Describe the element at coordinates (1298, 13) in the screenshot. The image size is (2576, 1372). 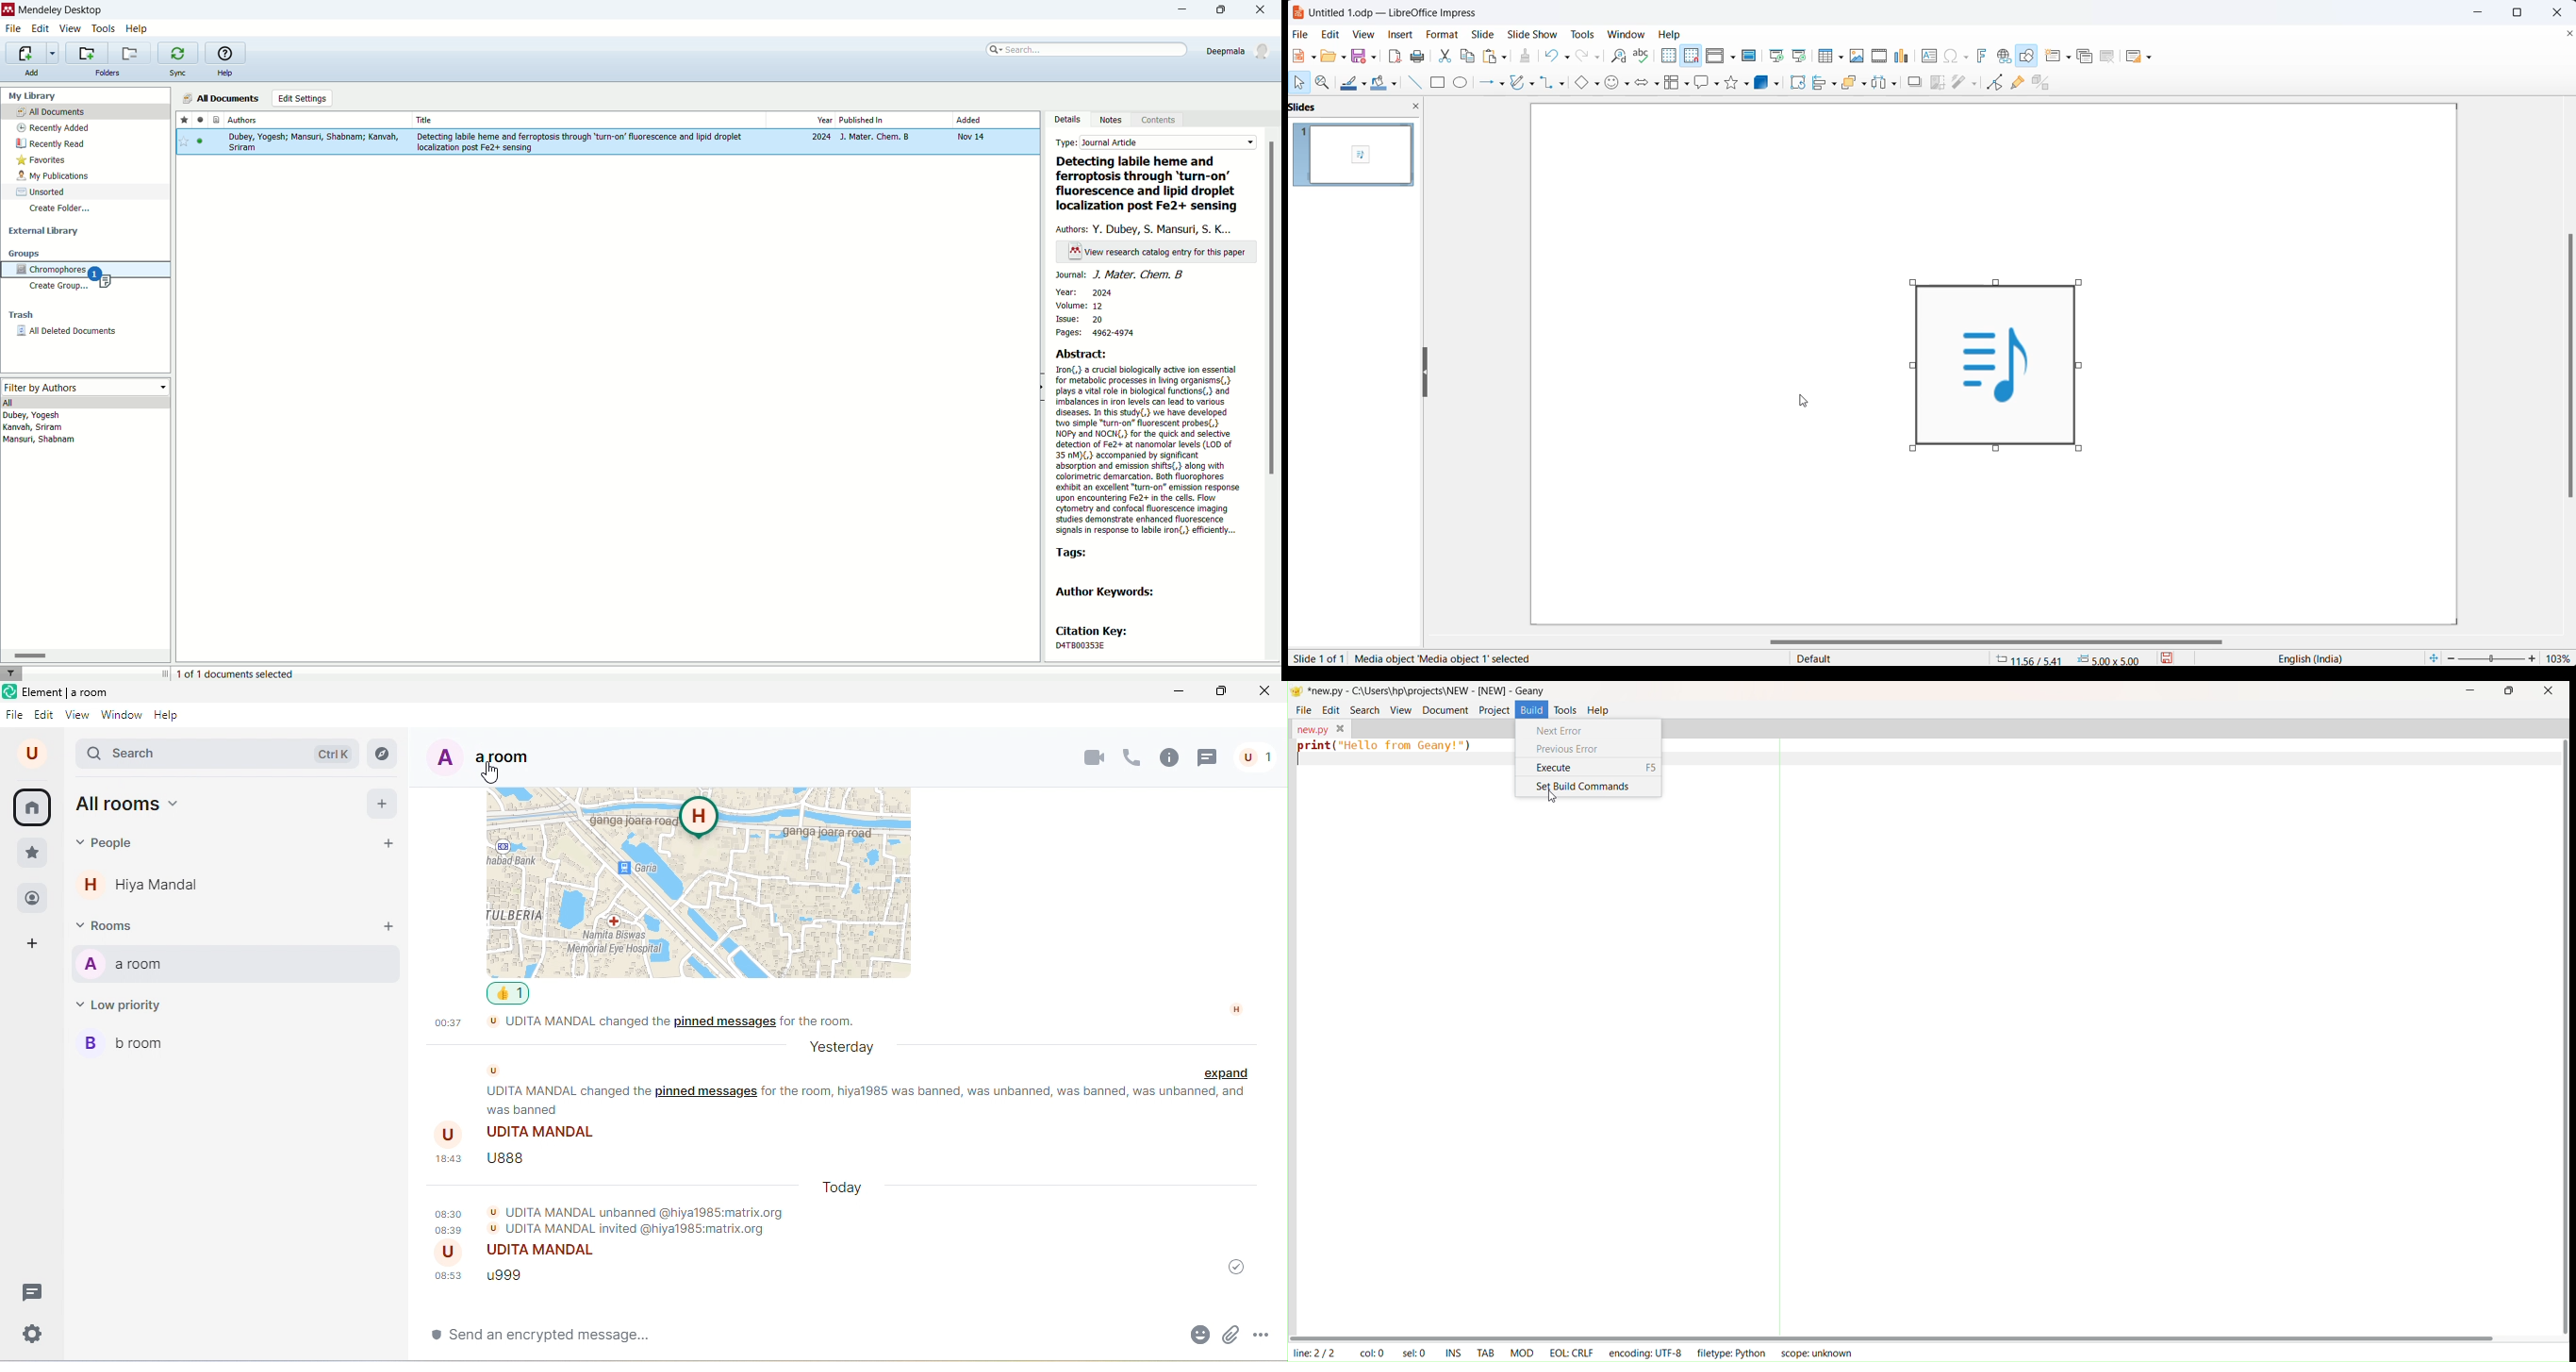
I see `logo` at that location.